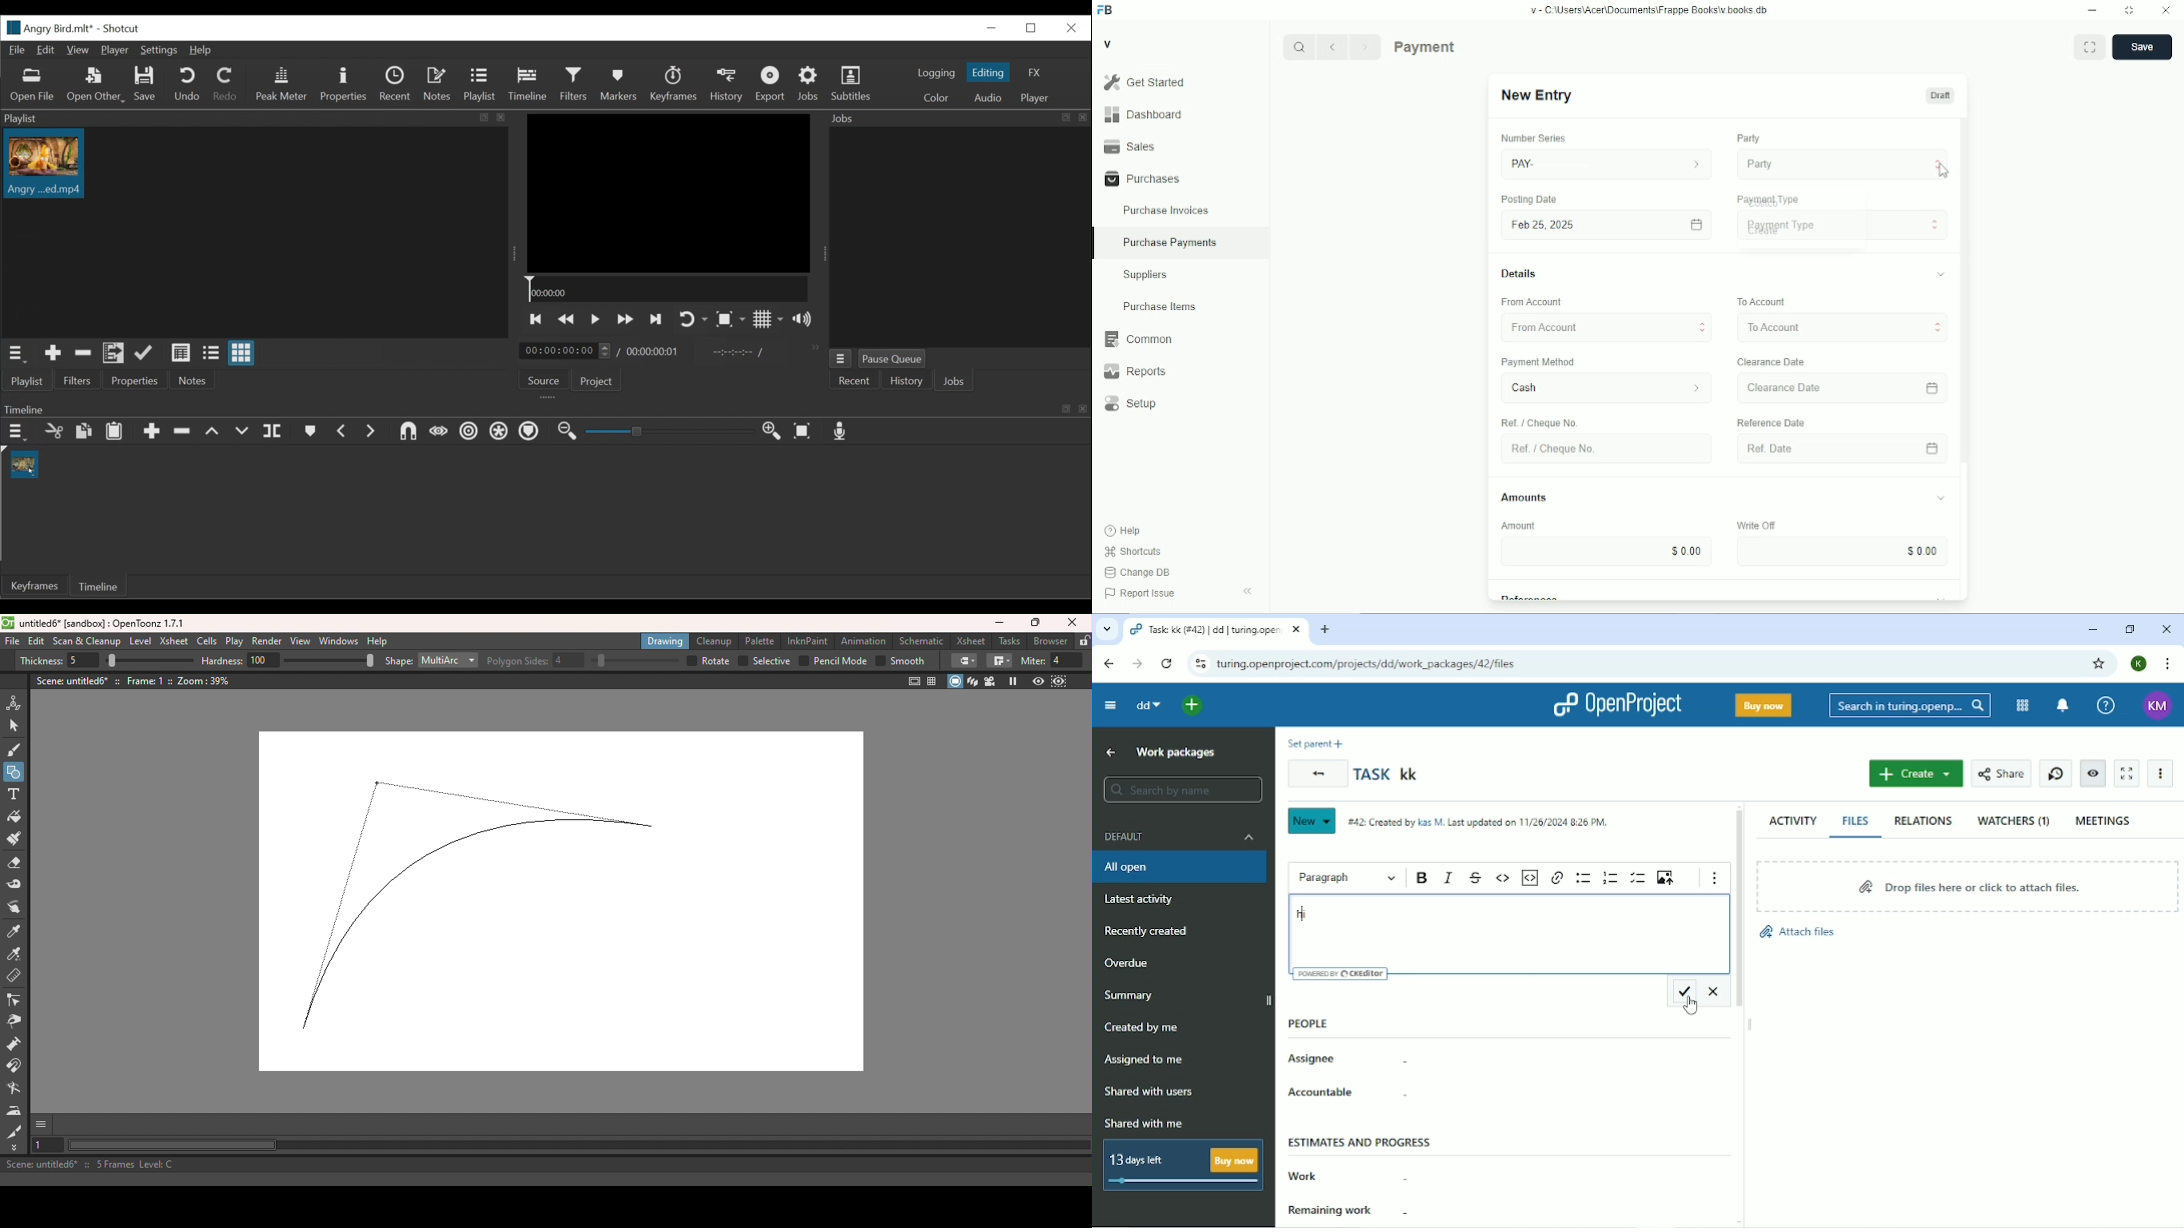  What do you see at coordinates (1183, 867) in the screenshot?
I see `All open` at bounding box center [1183, 867].